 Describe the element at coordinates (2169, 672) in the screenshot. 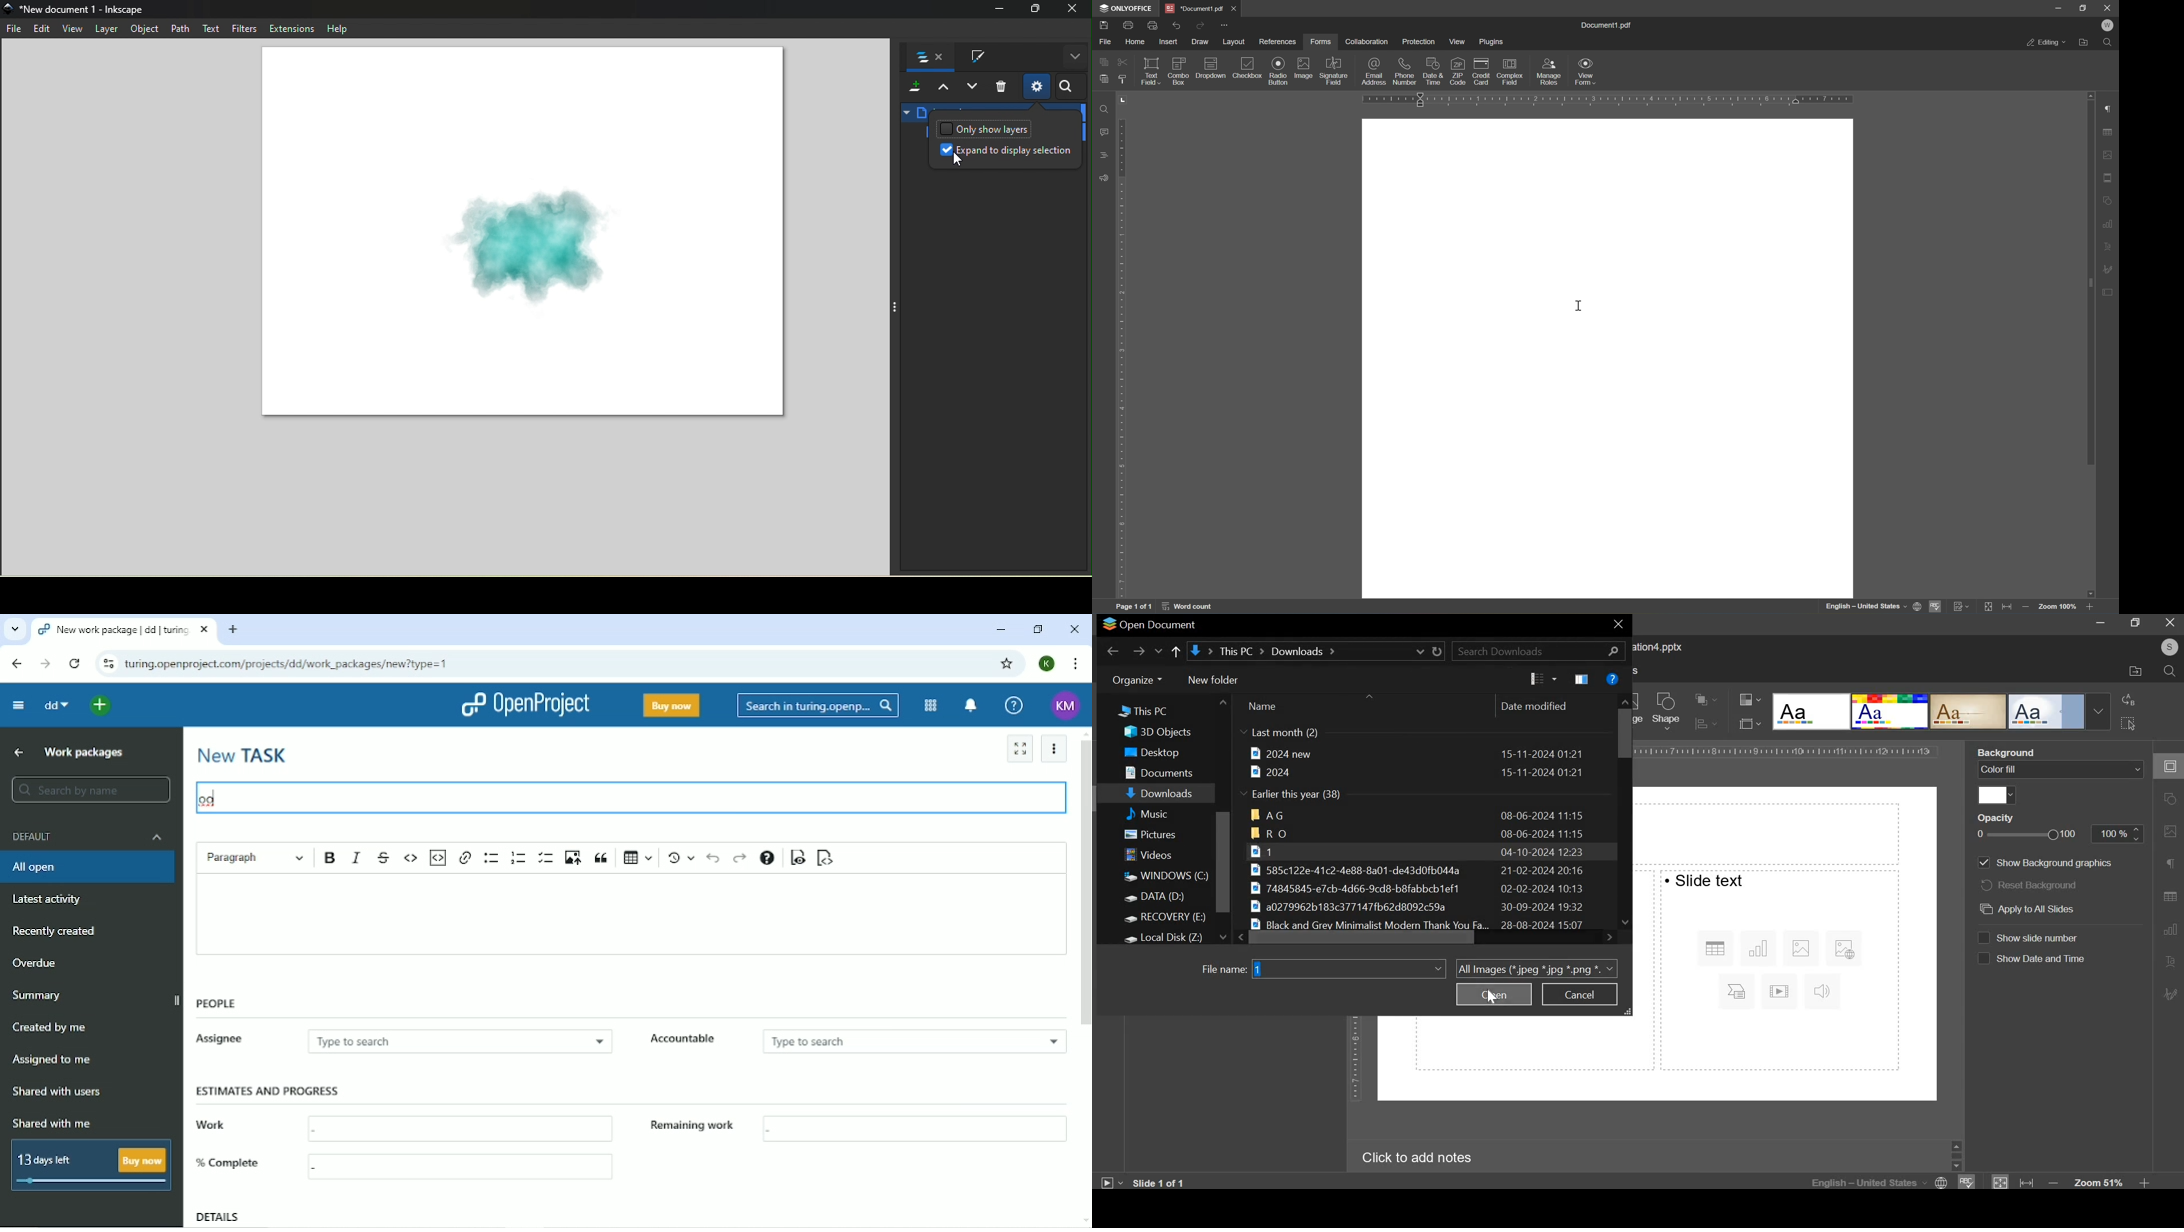

I see `search` at that location.